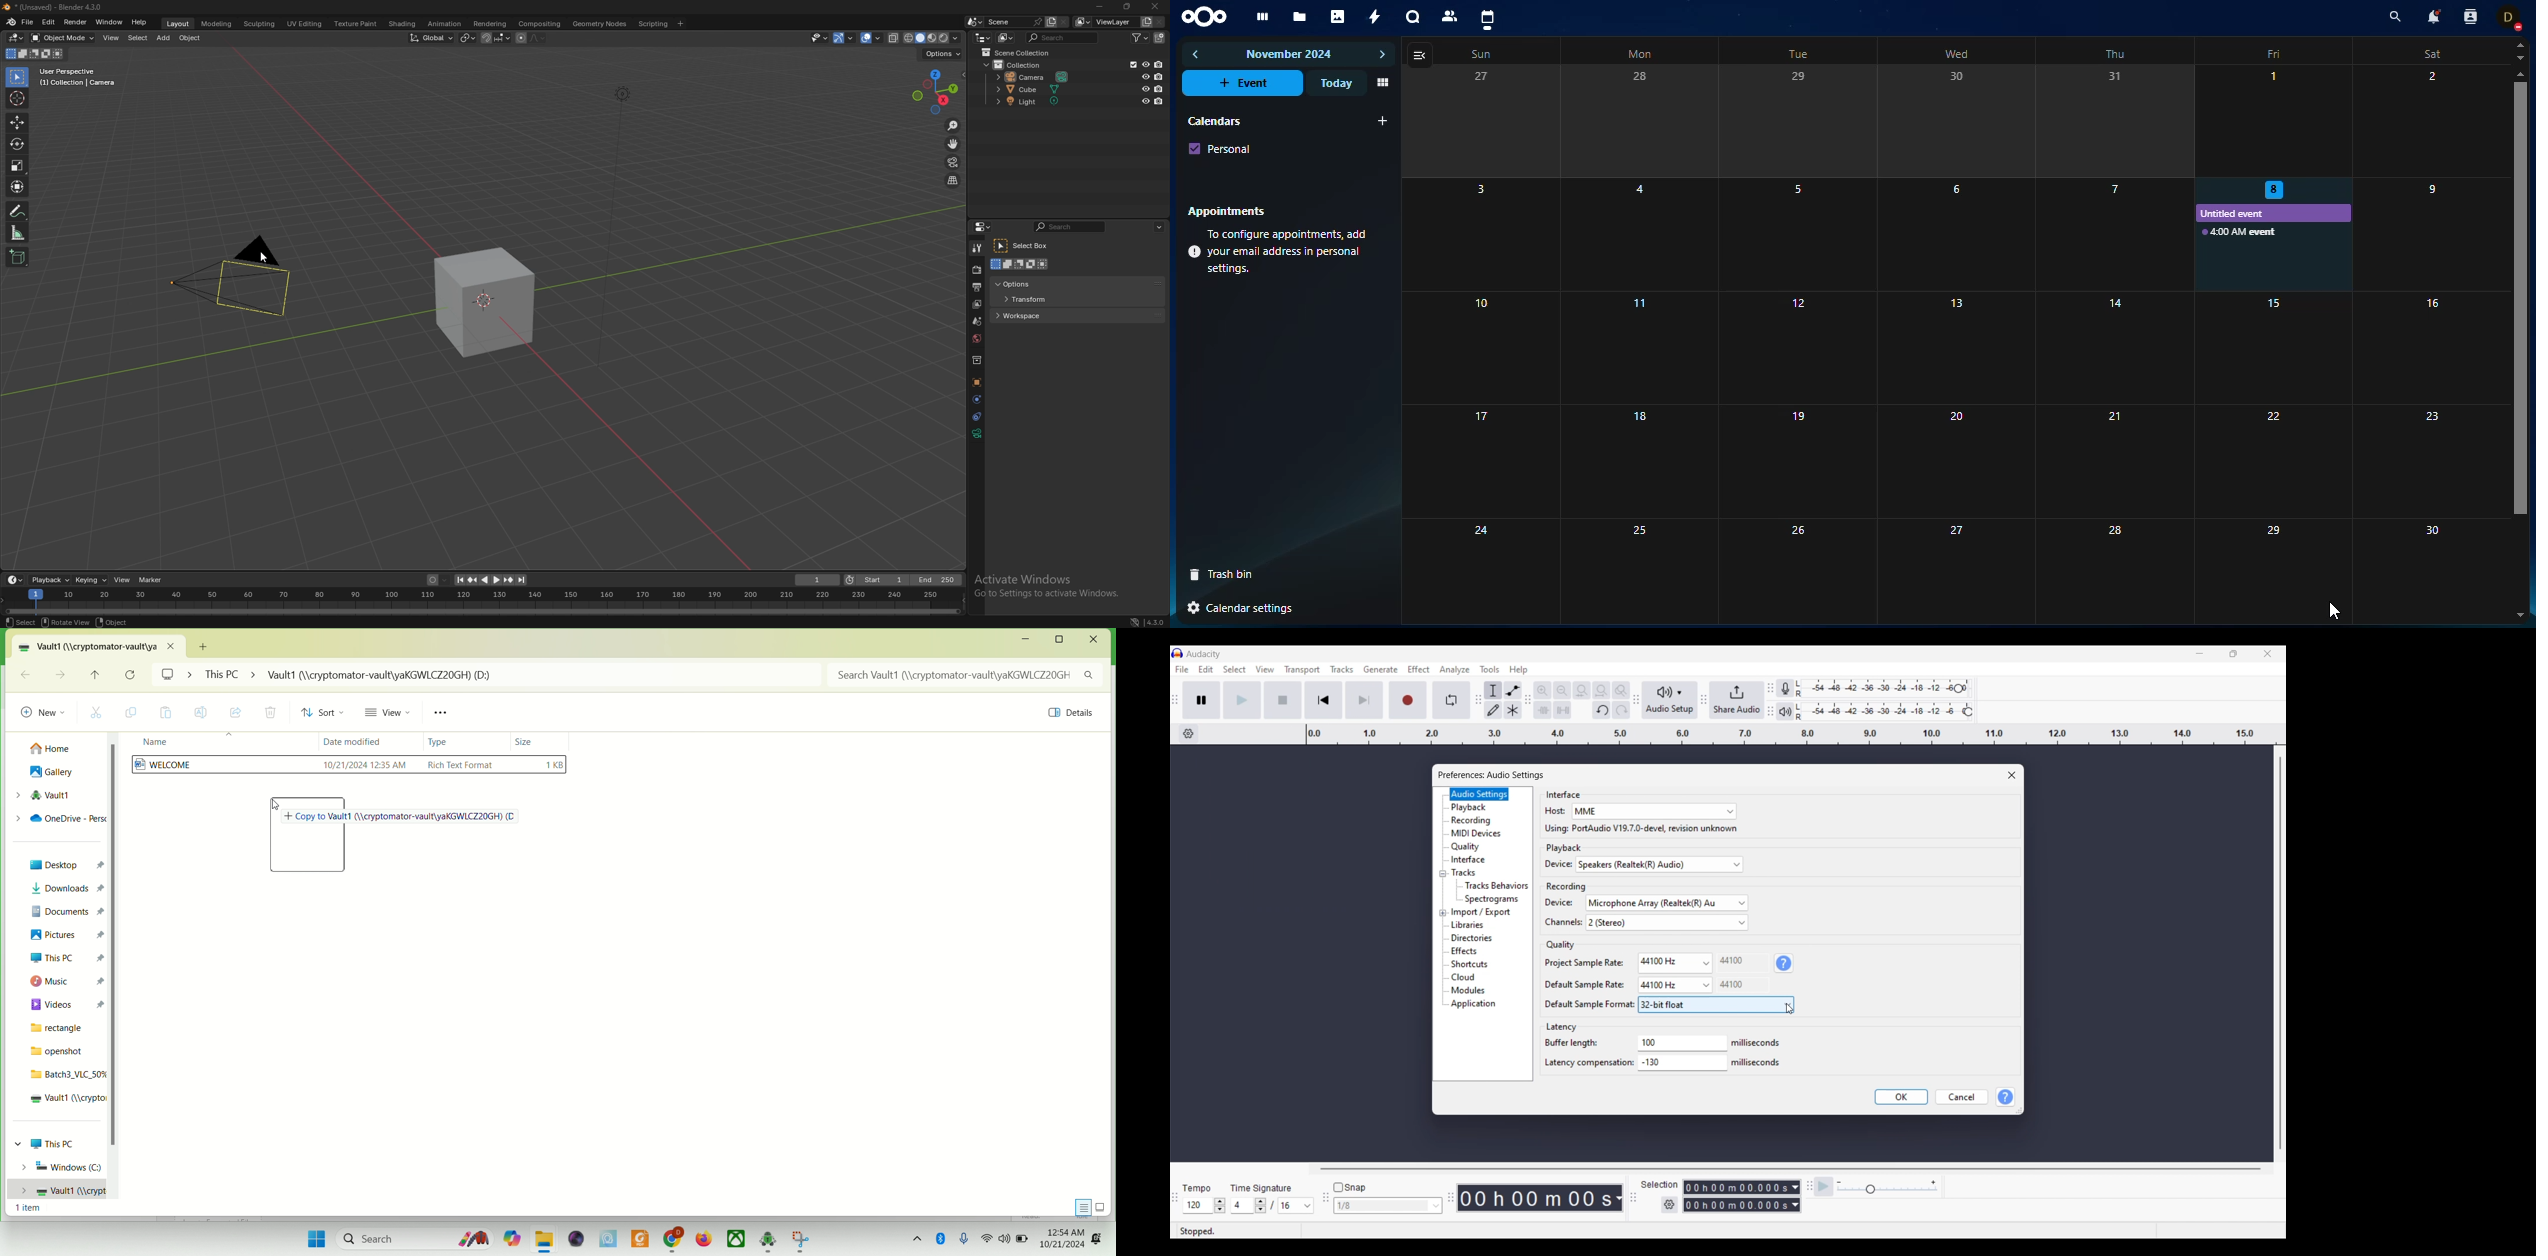  What do you see at coordinates (935, 91) in the screenshot?
I see `preset viewpoint` at bounding box center [935, 91].